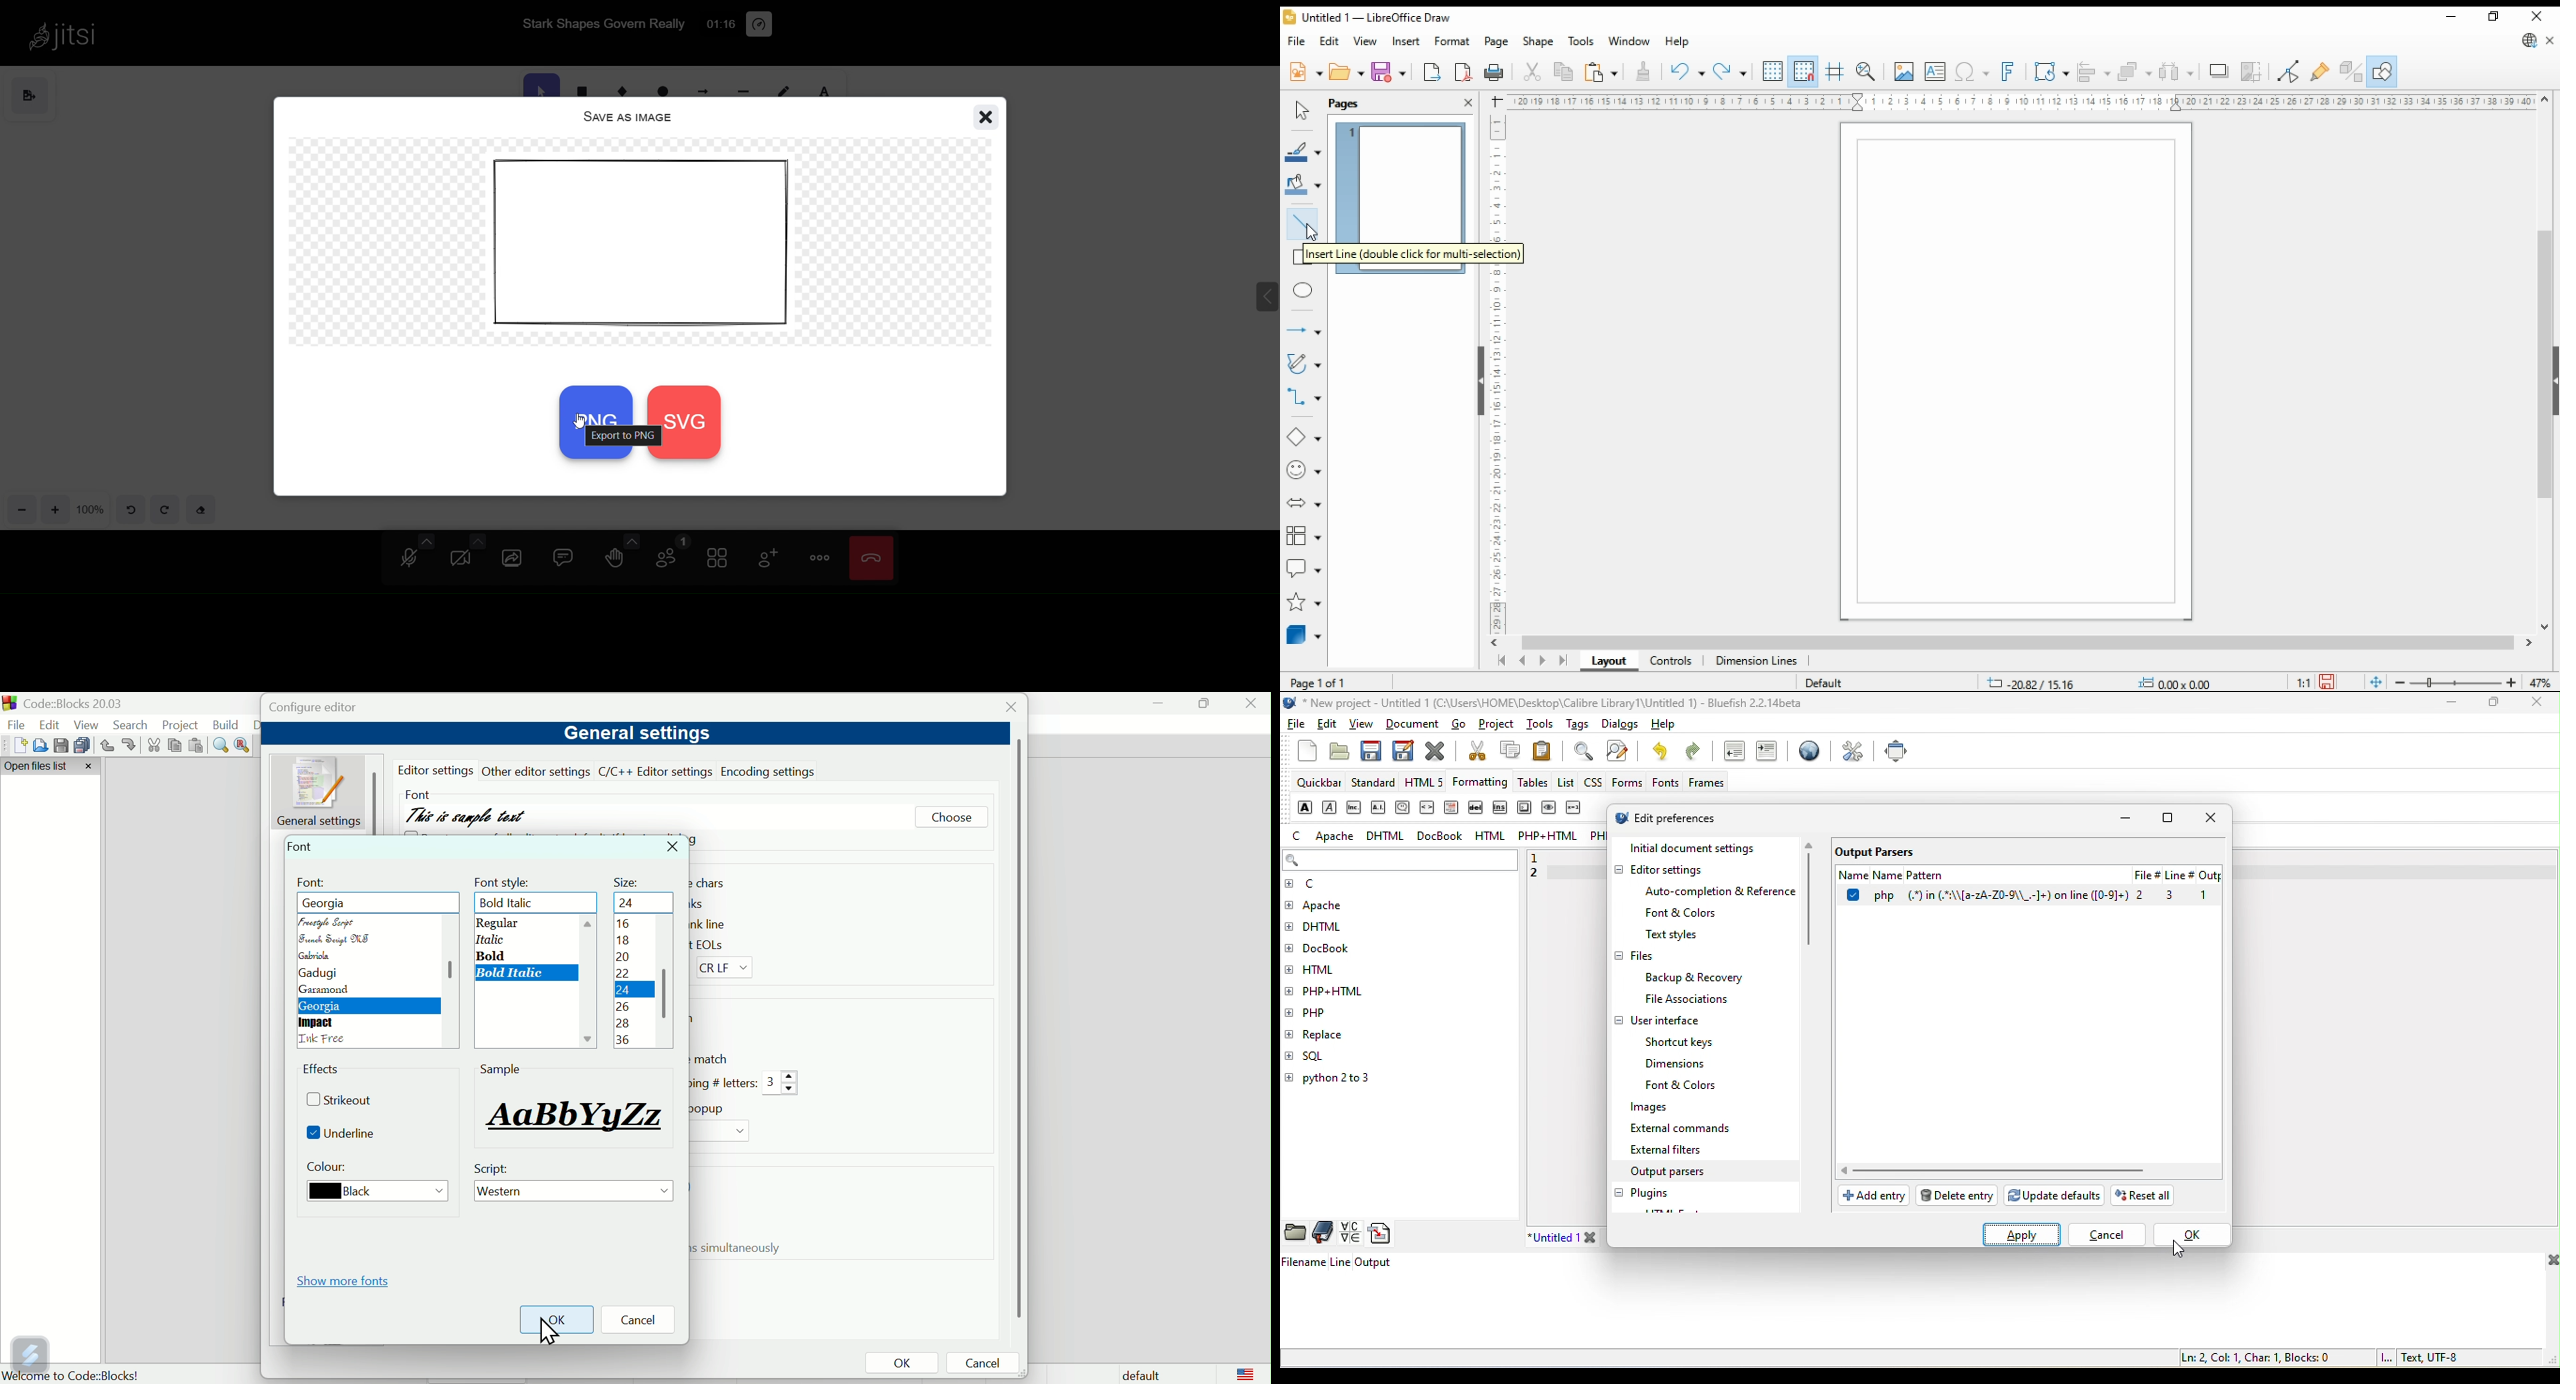 The image size is (2576, 1400). What do you see at coordinates (1677, 42) in the screenshot?
I see `help` at bounding box center [1677, 42].